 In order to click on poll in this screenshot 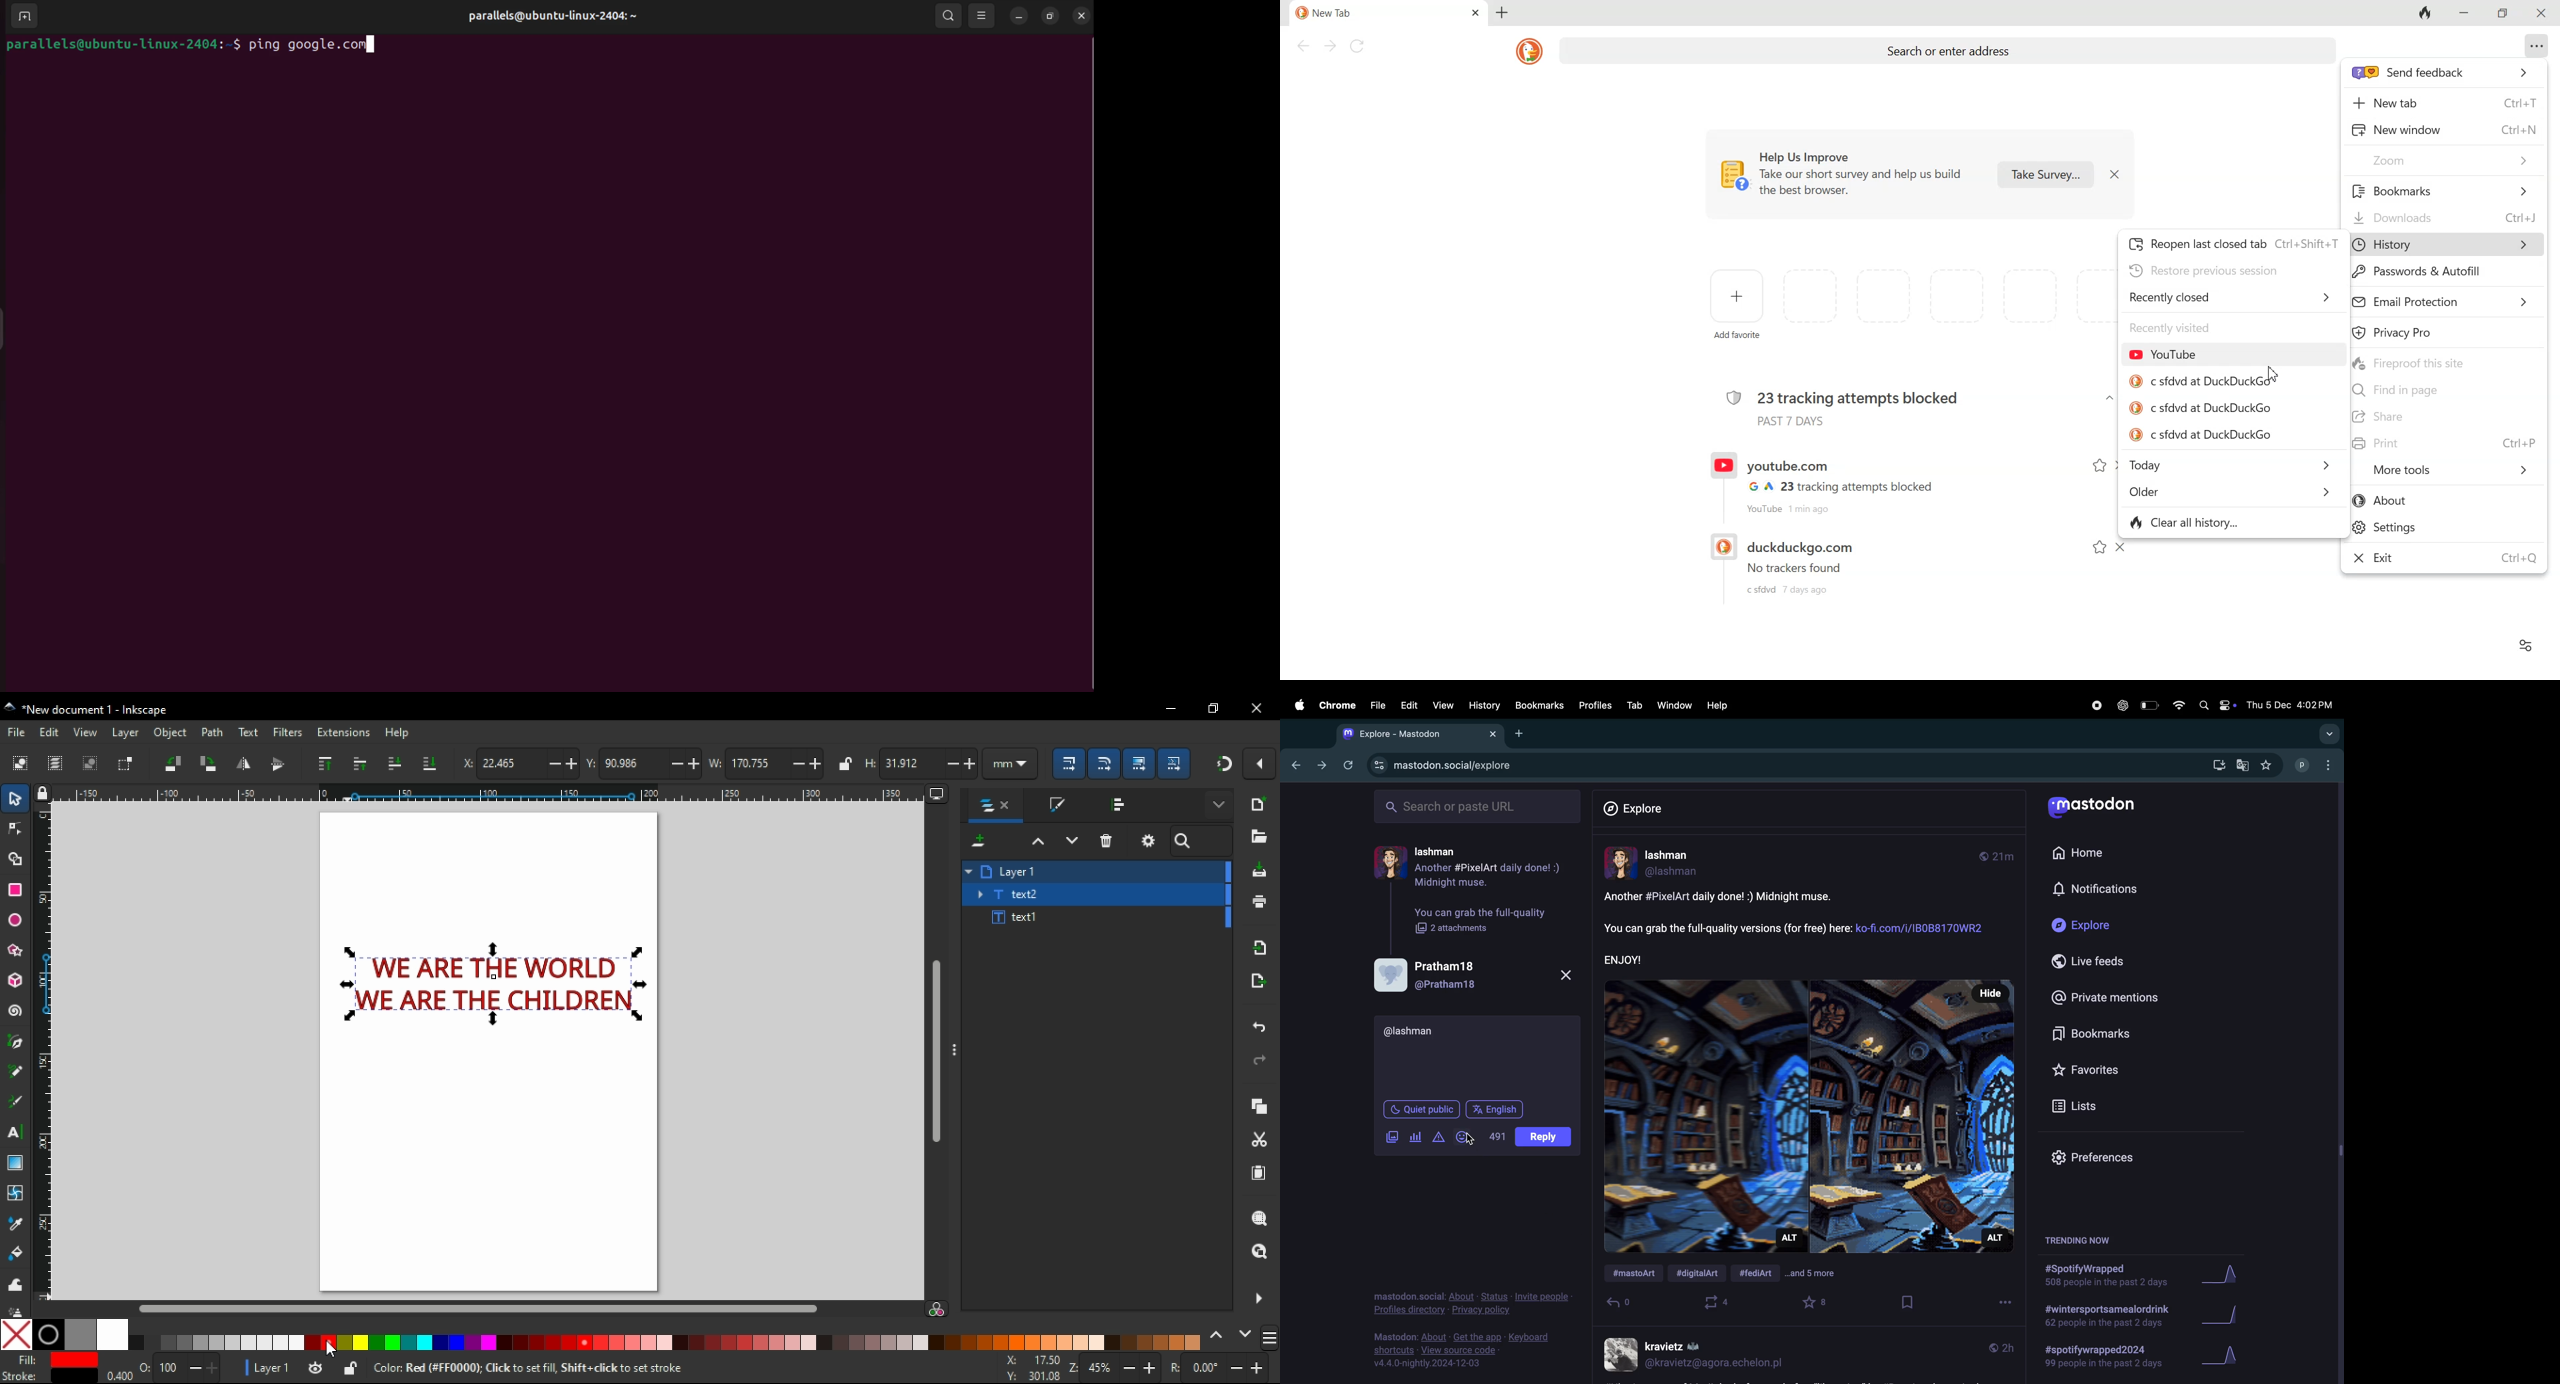, I will do `click(1415, 1138)`.